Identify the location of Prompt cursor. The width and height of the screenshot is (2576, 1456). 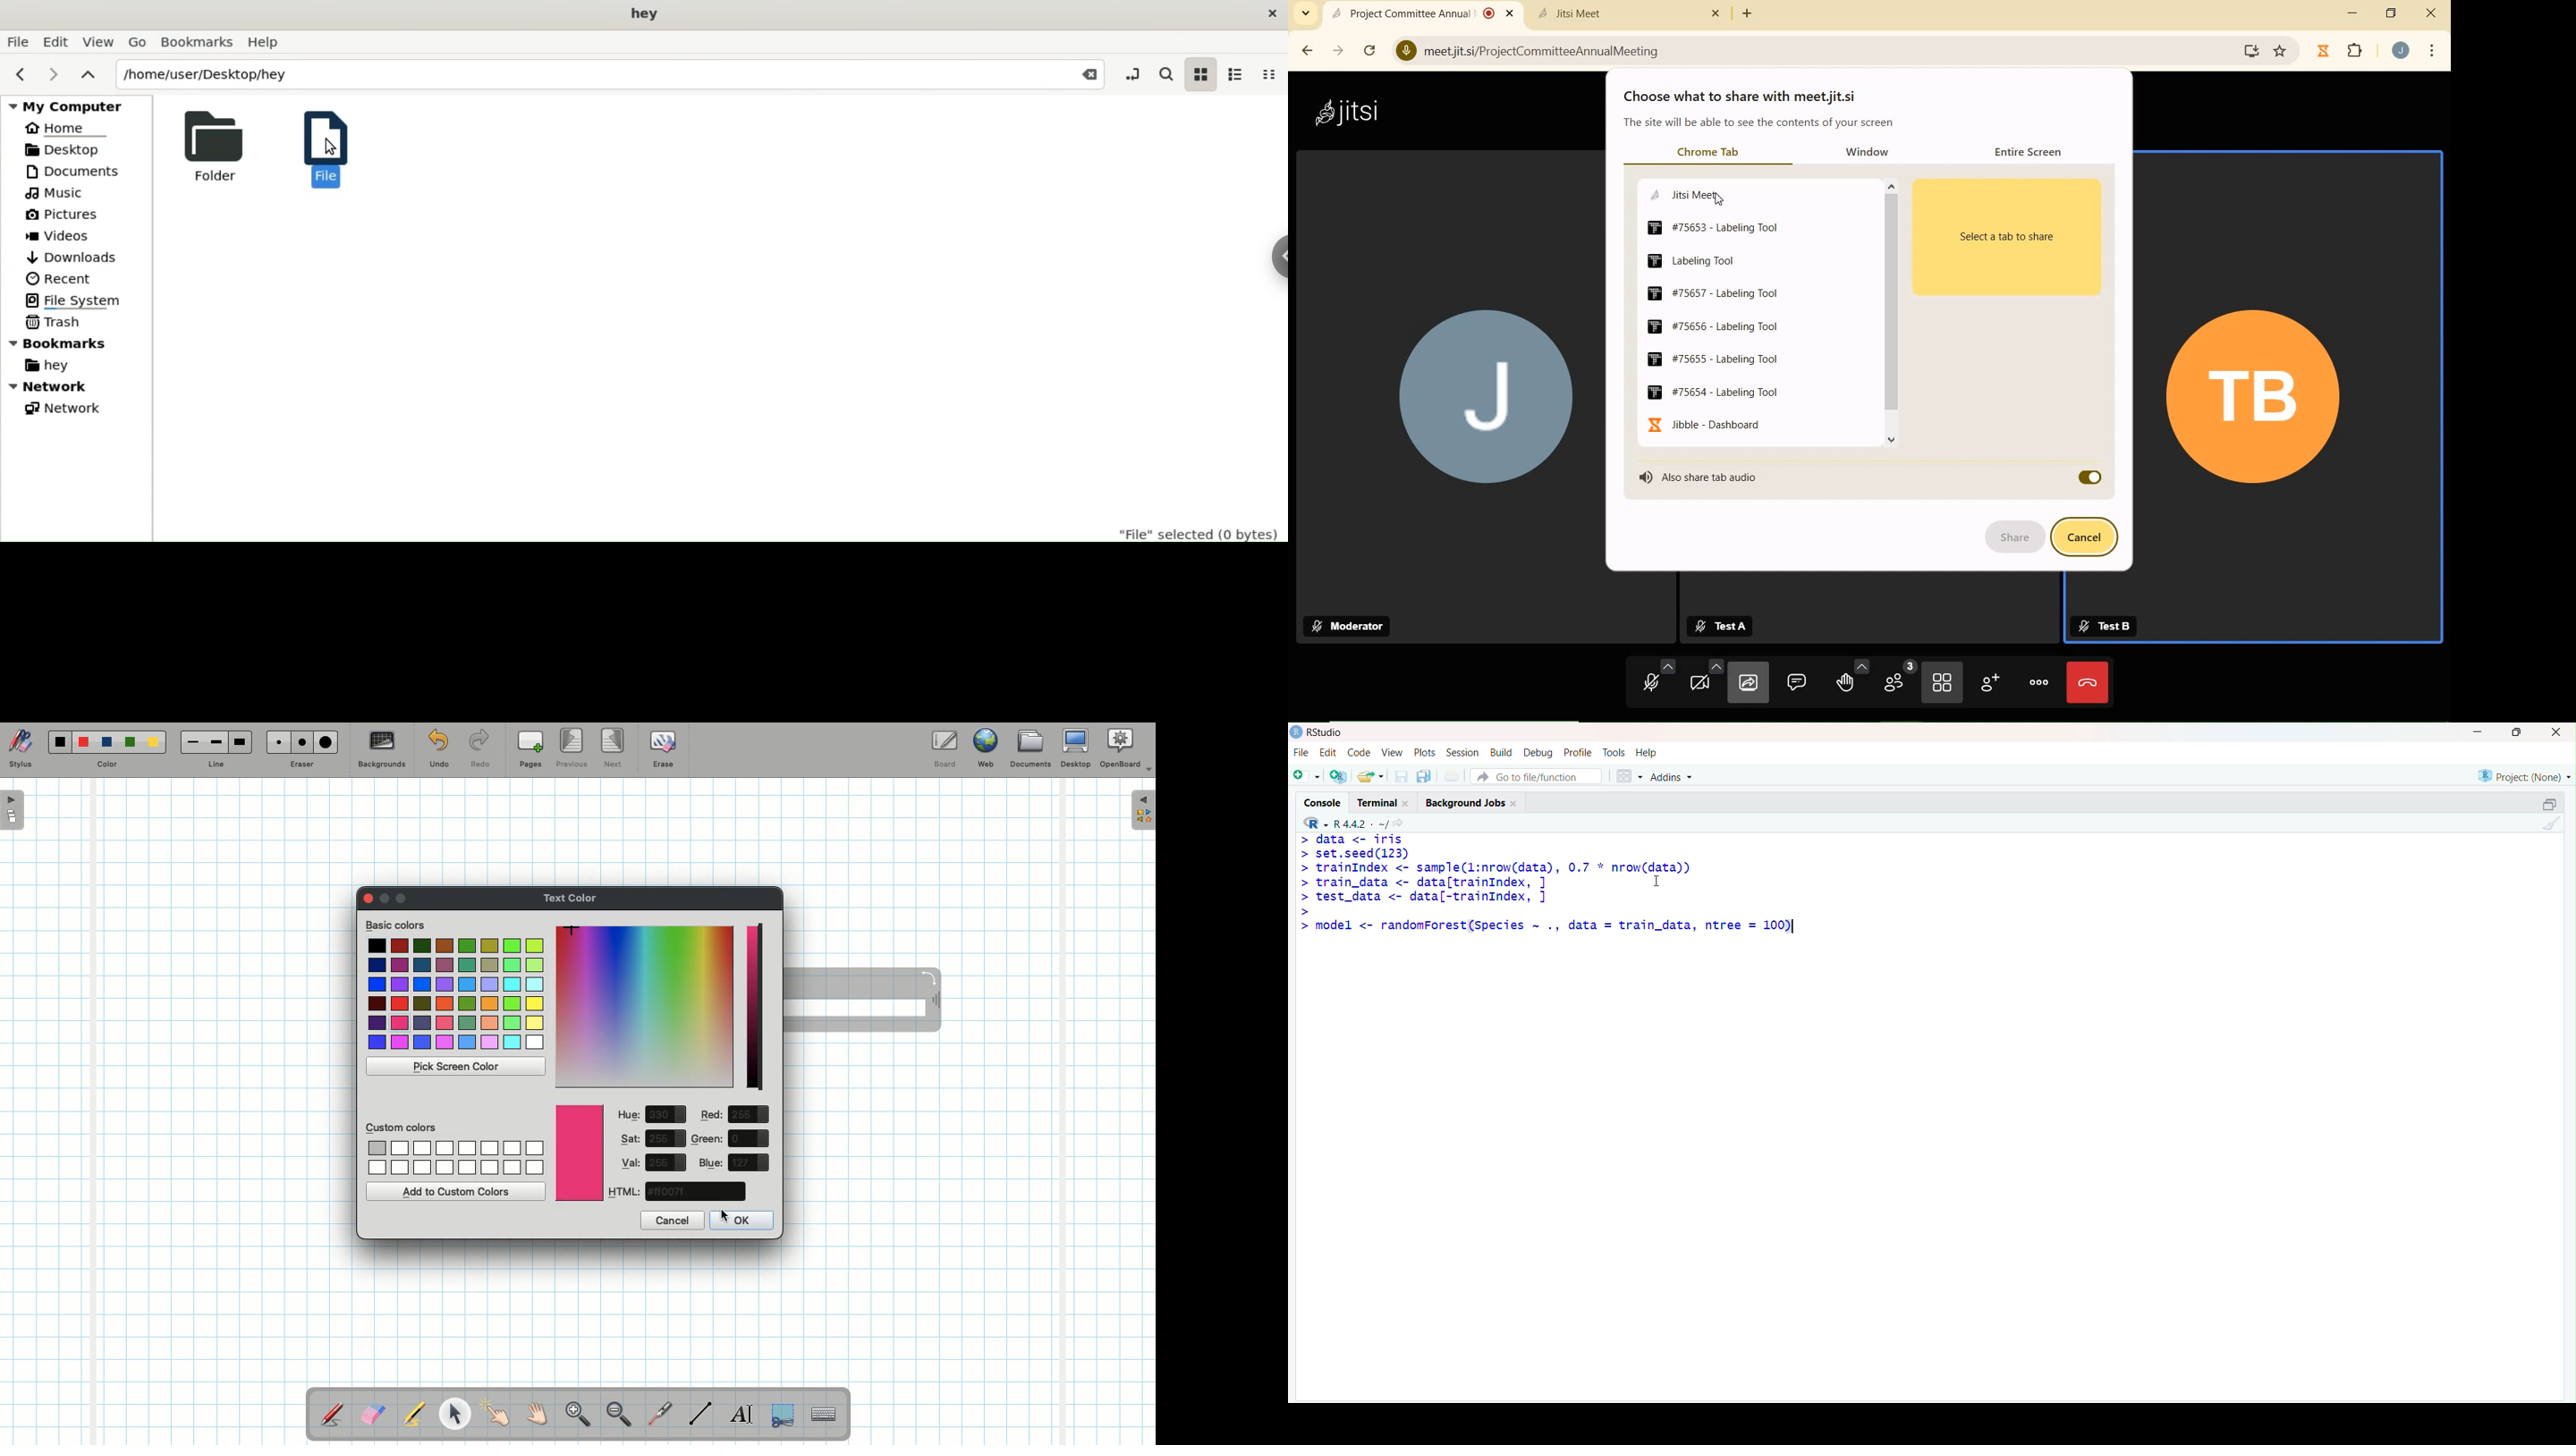
(1304, 897).